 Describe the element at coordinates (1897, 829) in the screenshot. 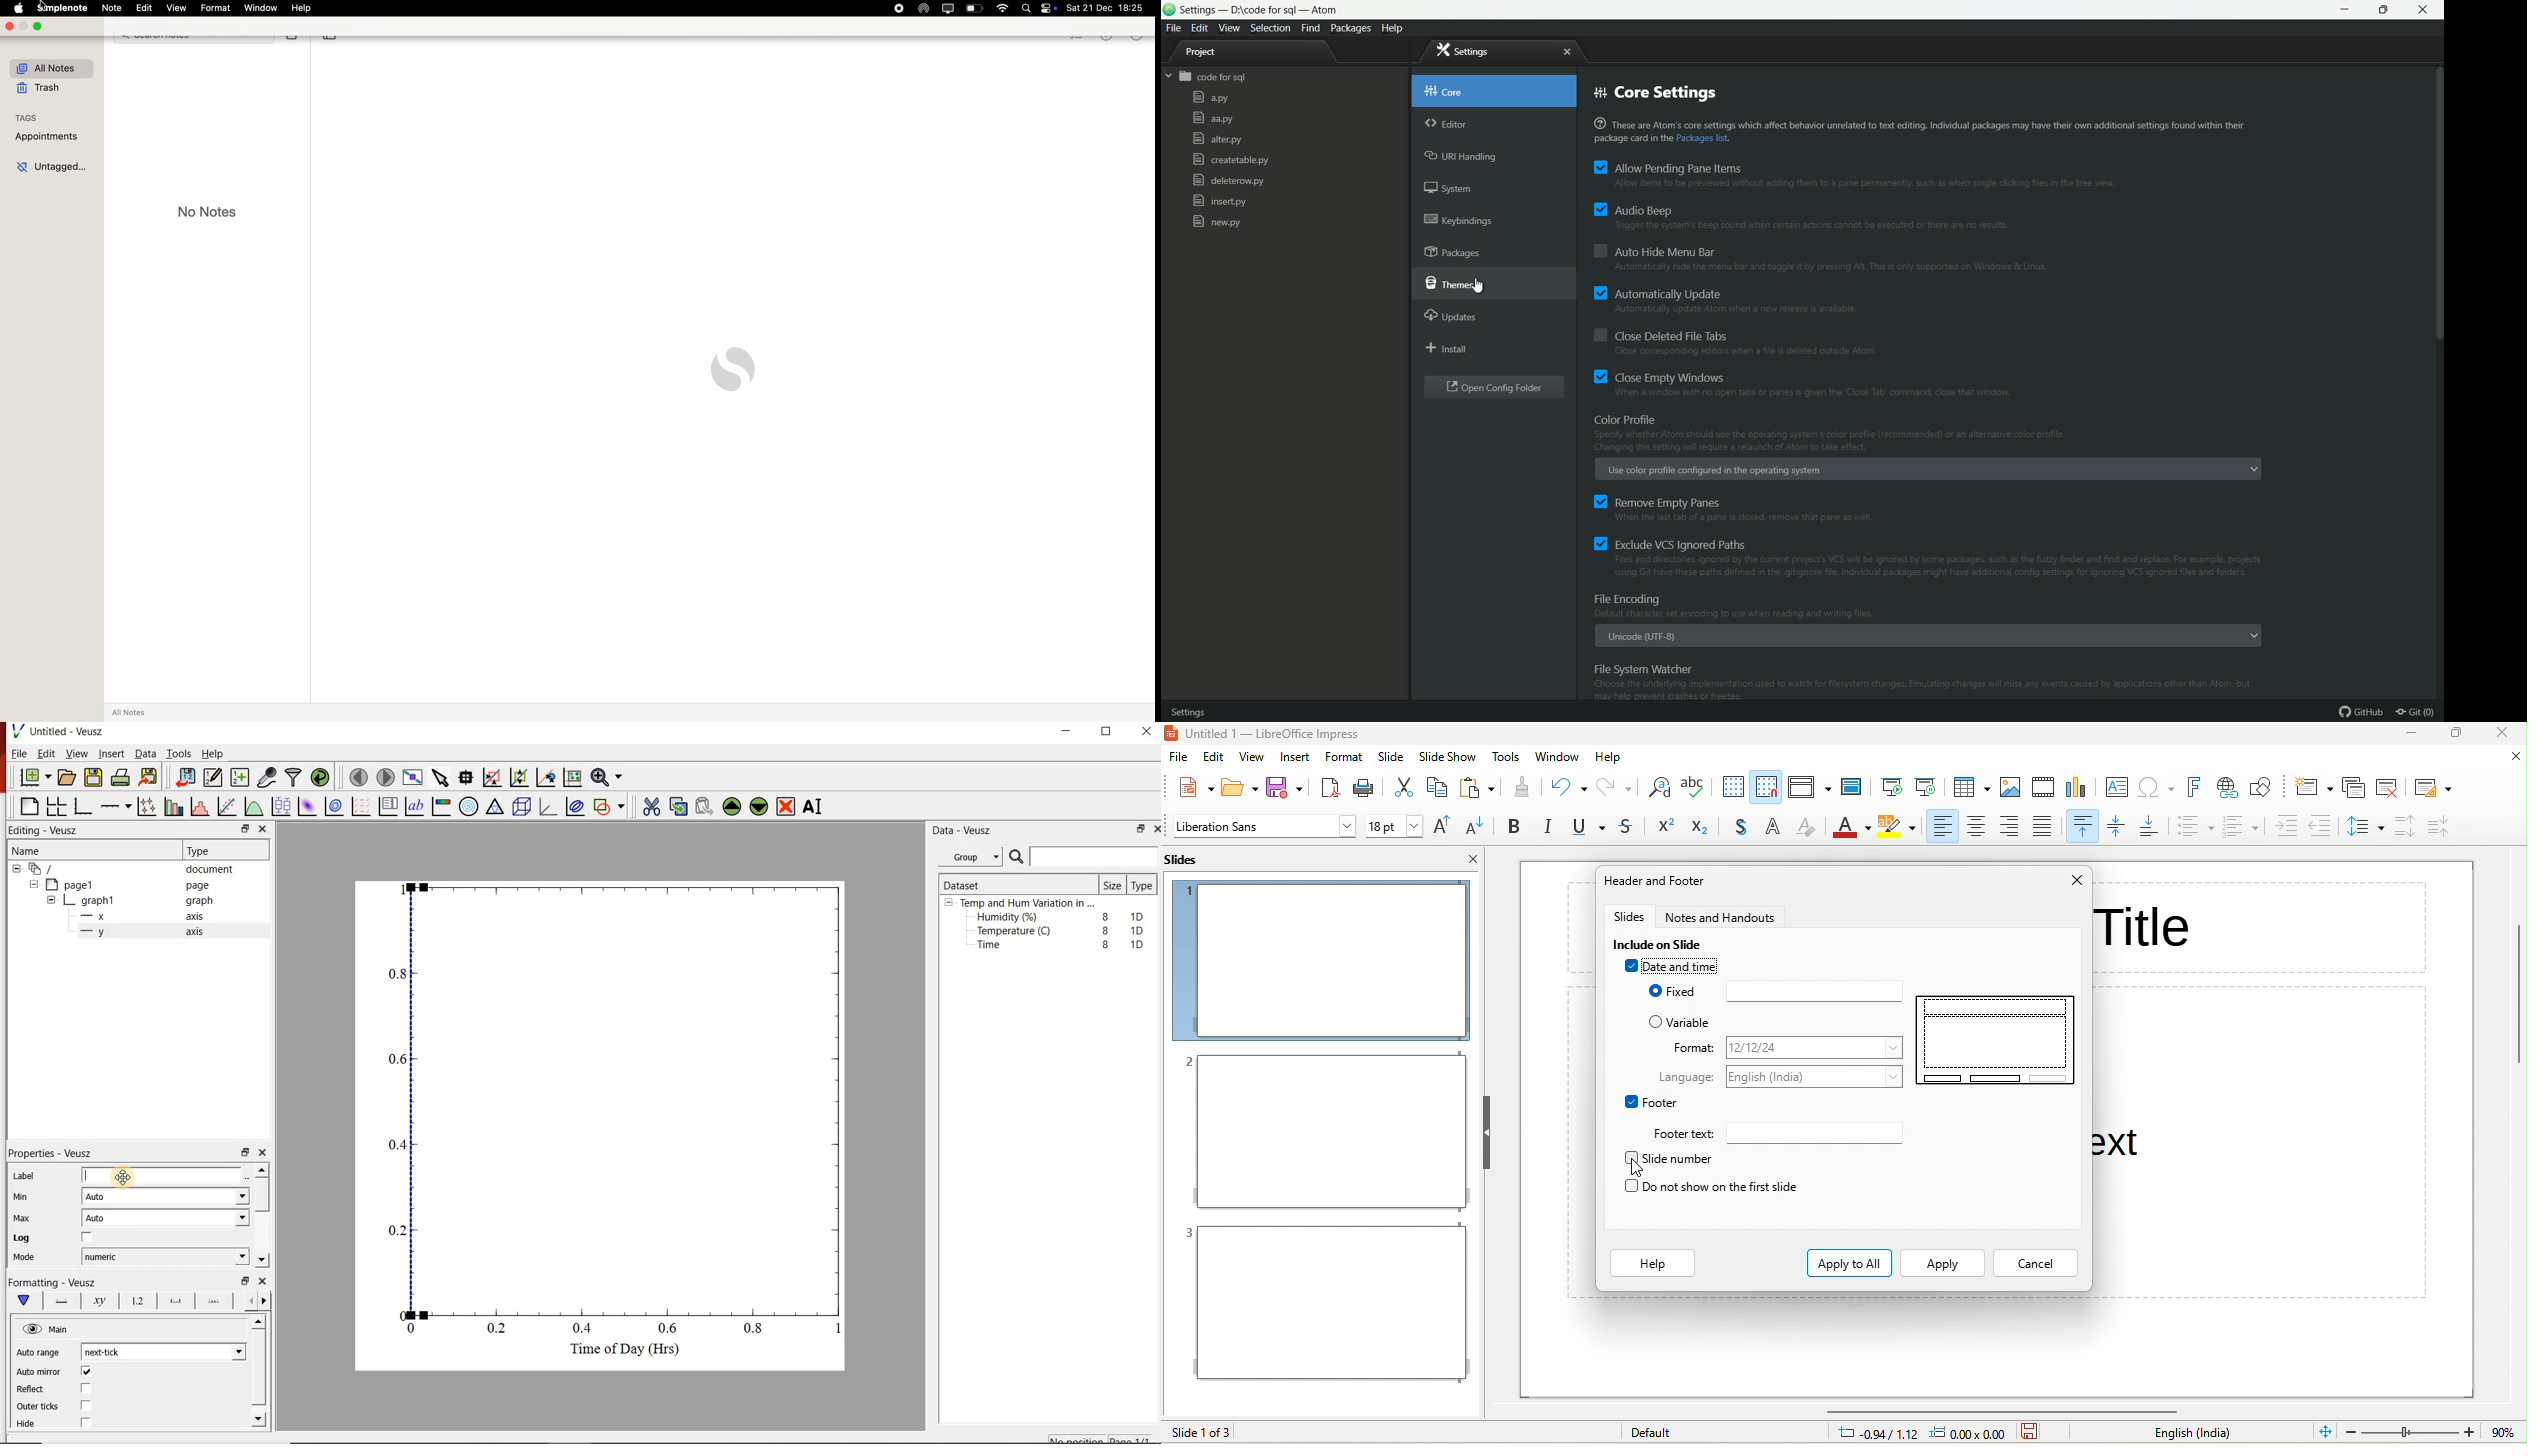

I see `character highlighting` at that location.